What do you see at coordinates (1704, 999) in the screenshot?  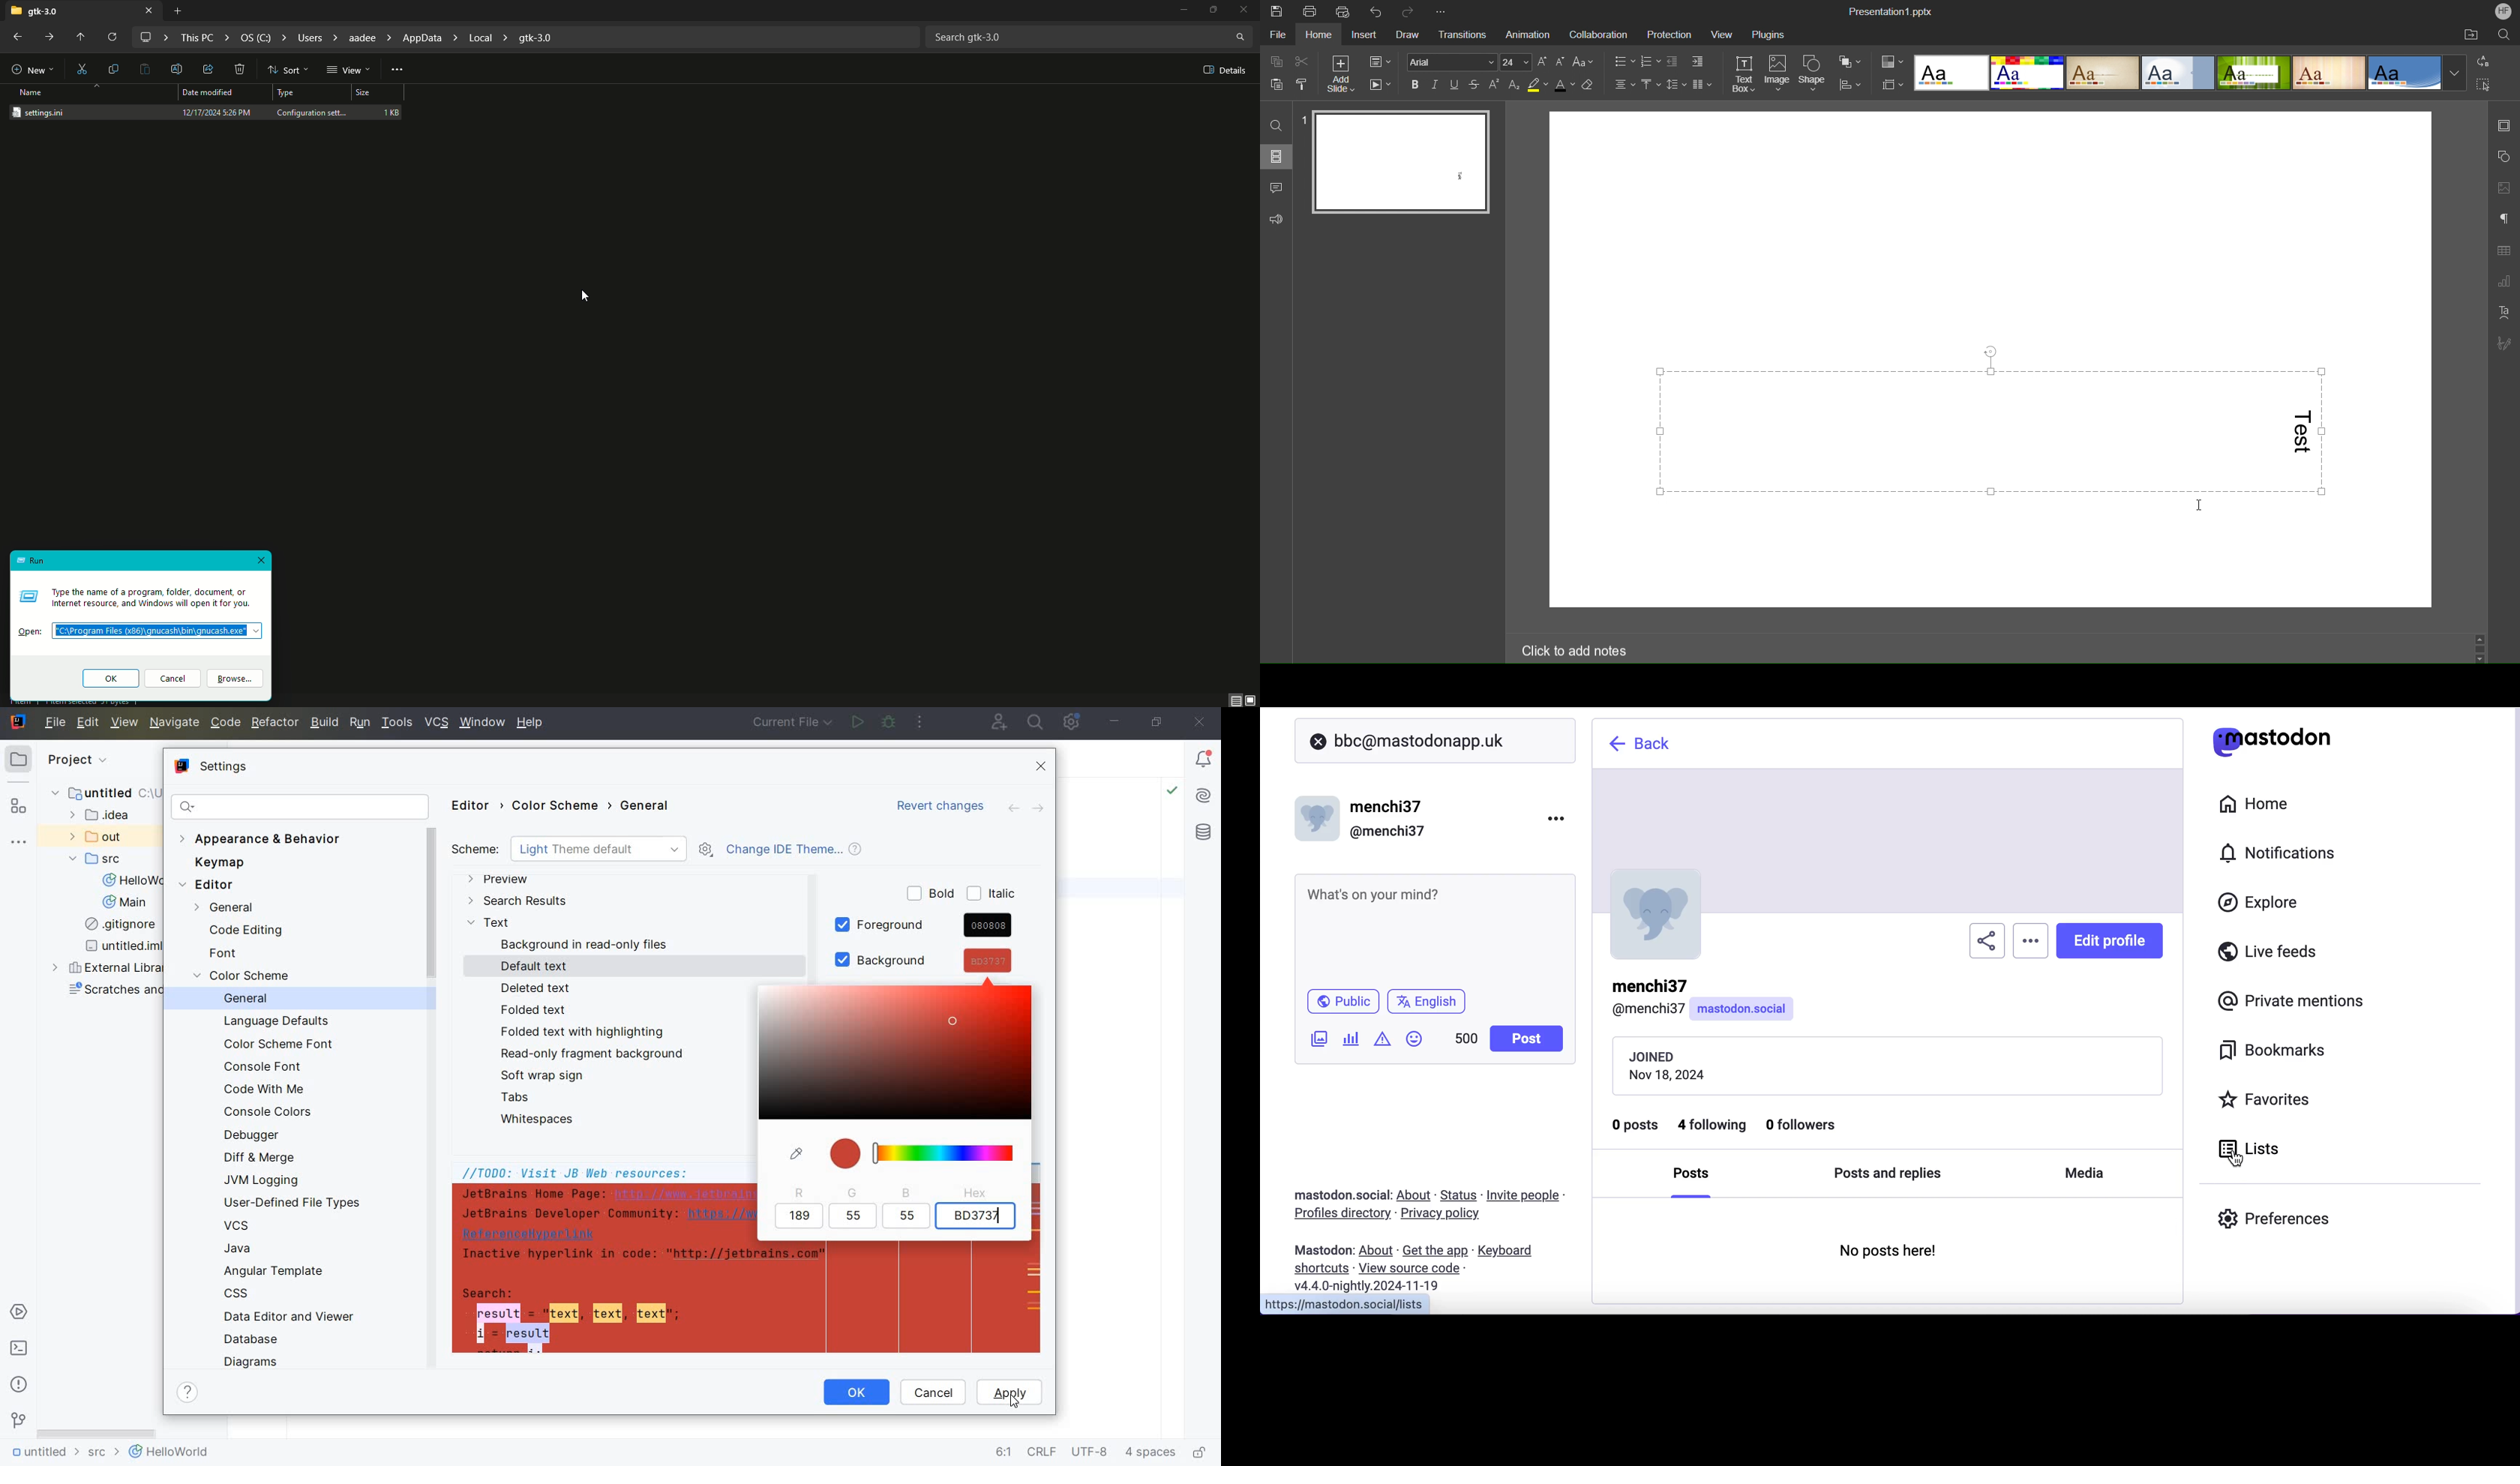 I see `user name` at bounding box center [1704, 999].